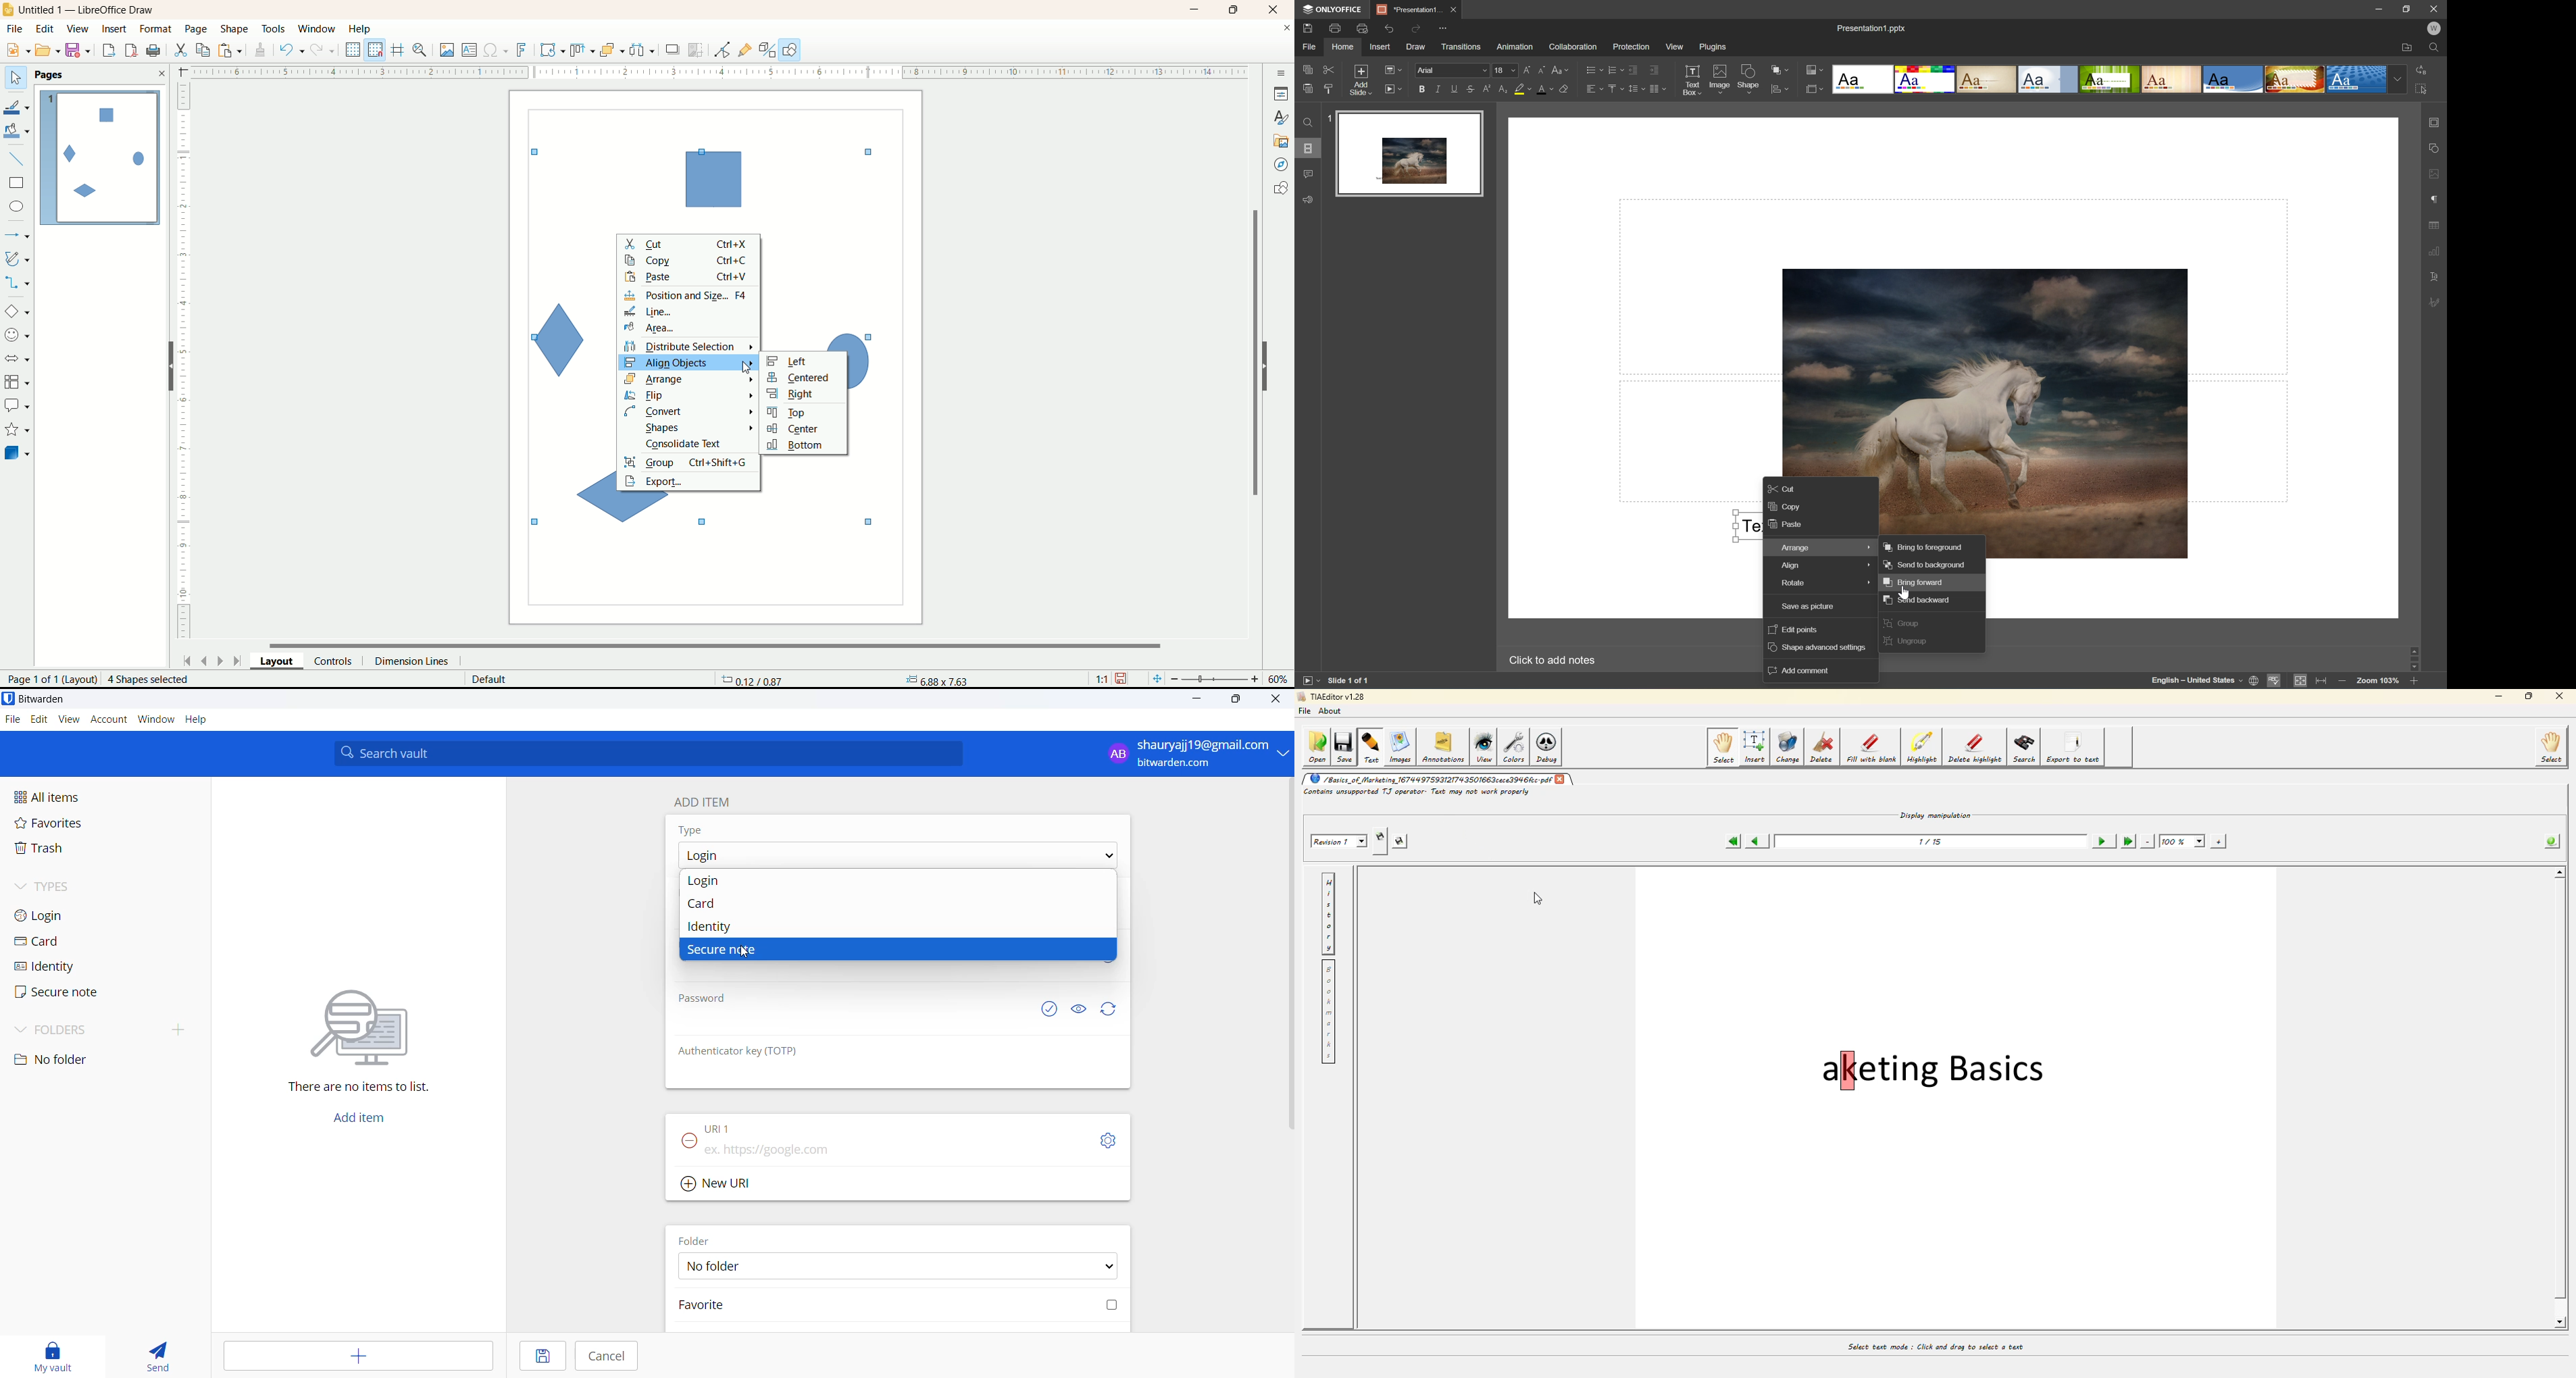 This screenshot has width=2576, height=1400. I want to click on Zoom out, so click(2343, 684).